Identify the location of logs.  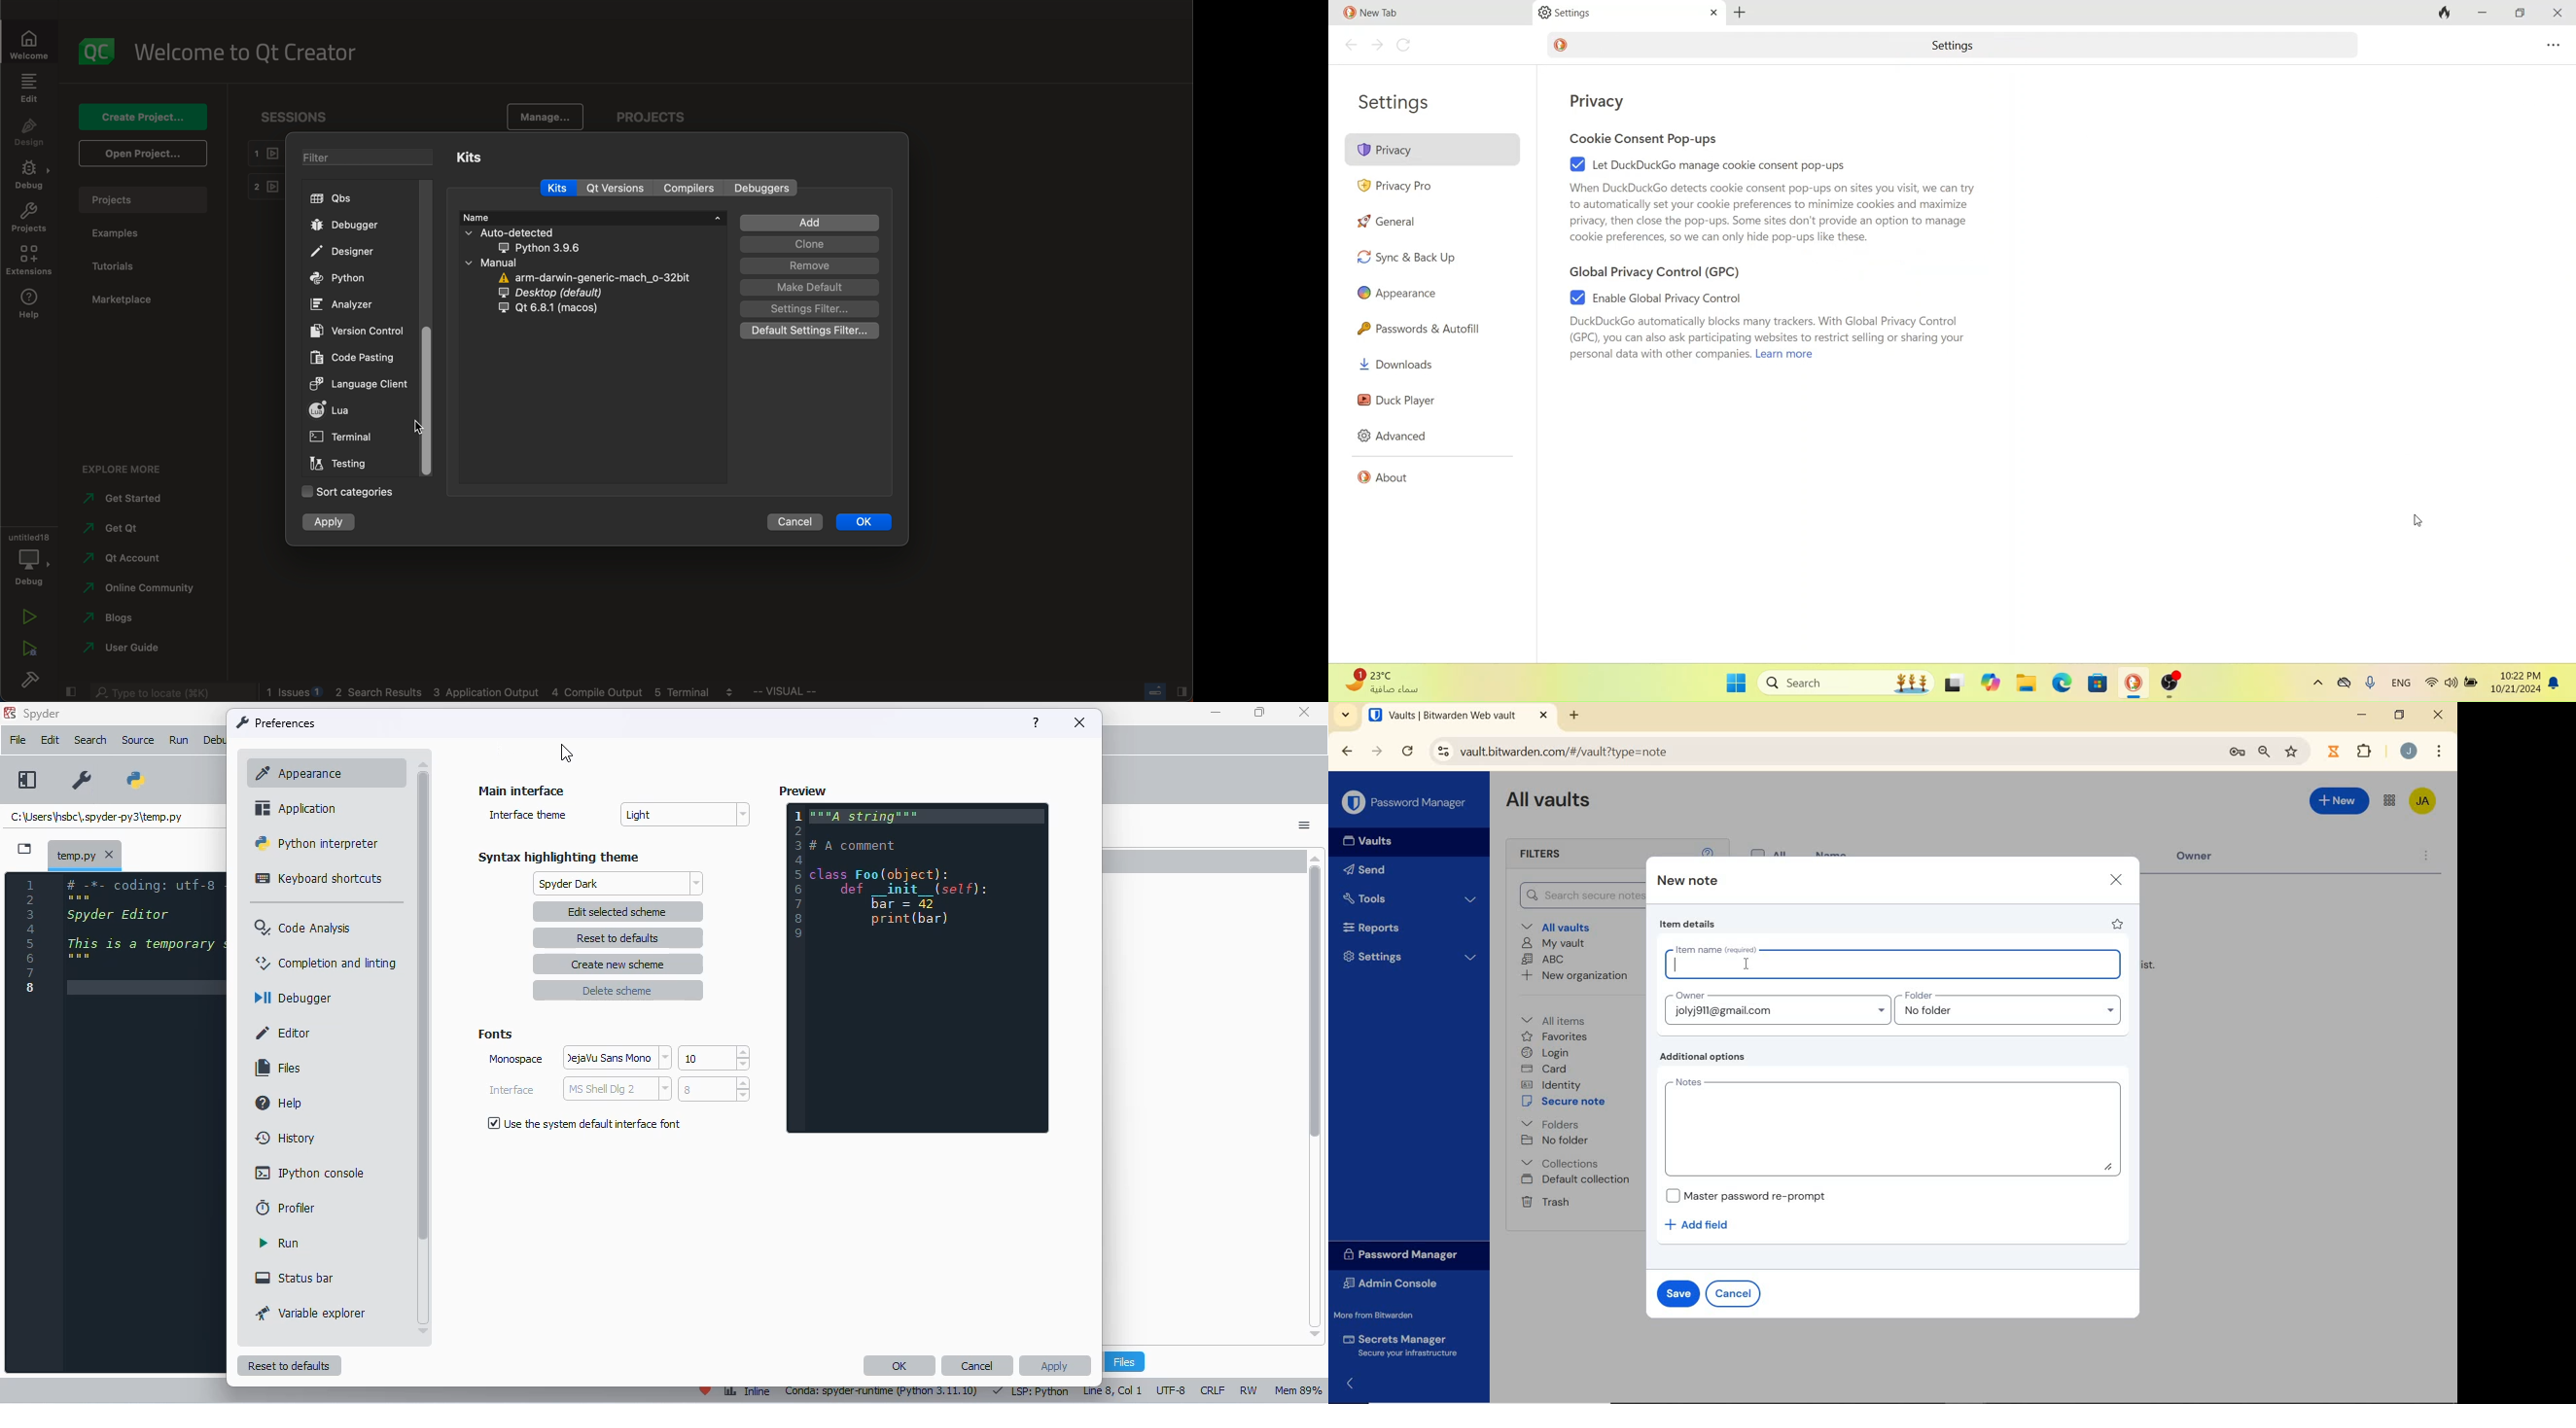
(505, 694).